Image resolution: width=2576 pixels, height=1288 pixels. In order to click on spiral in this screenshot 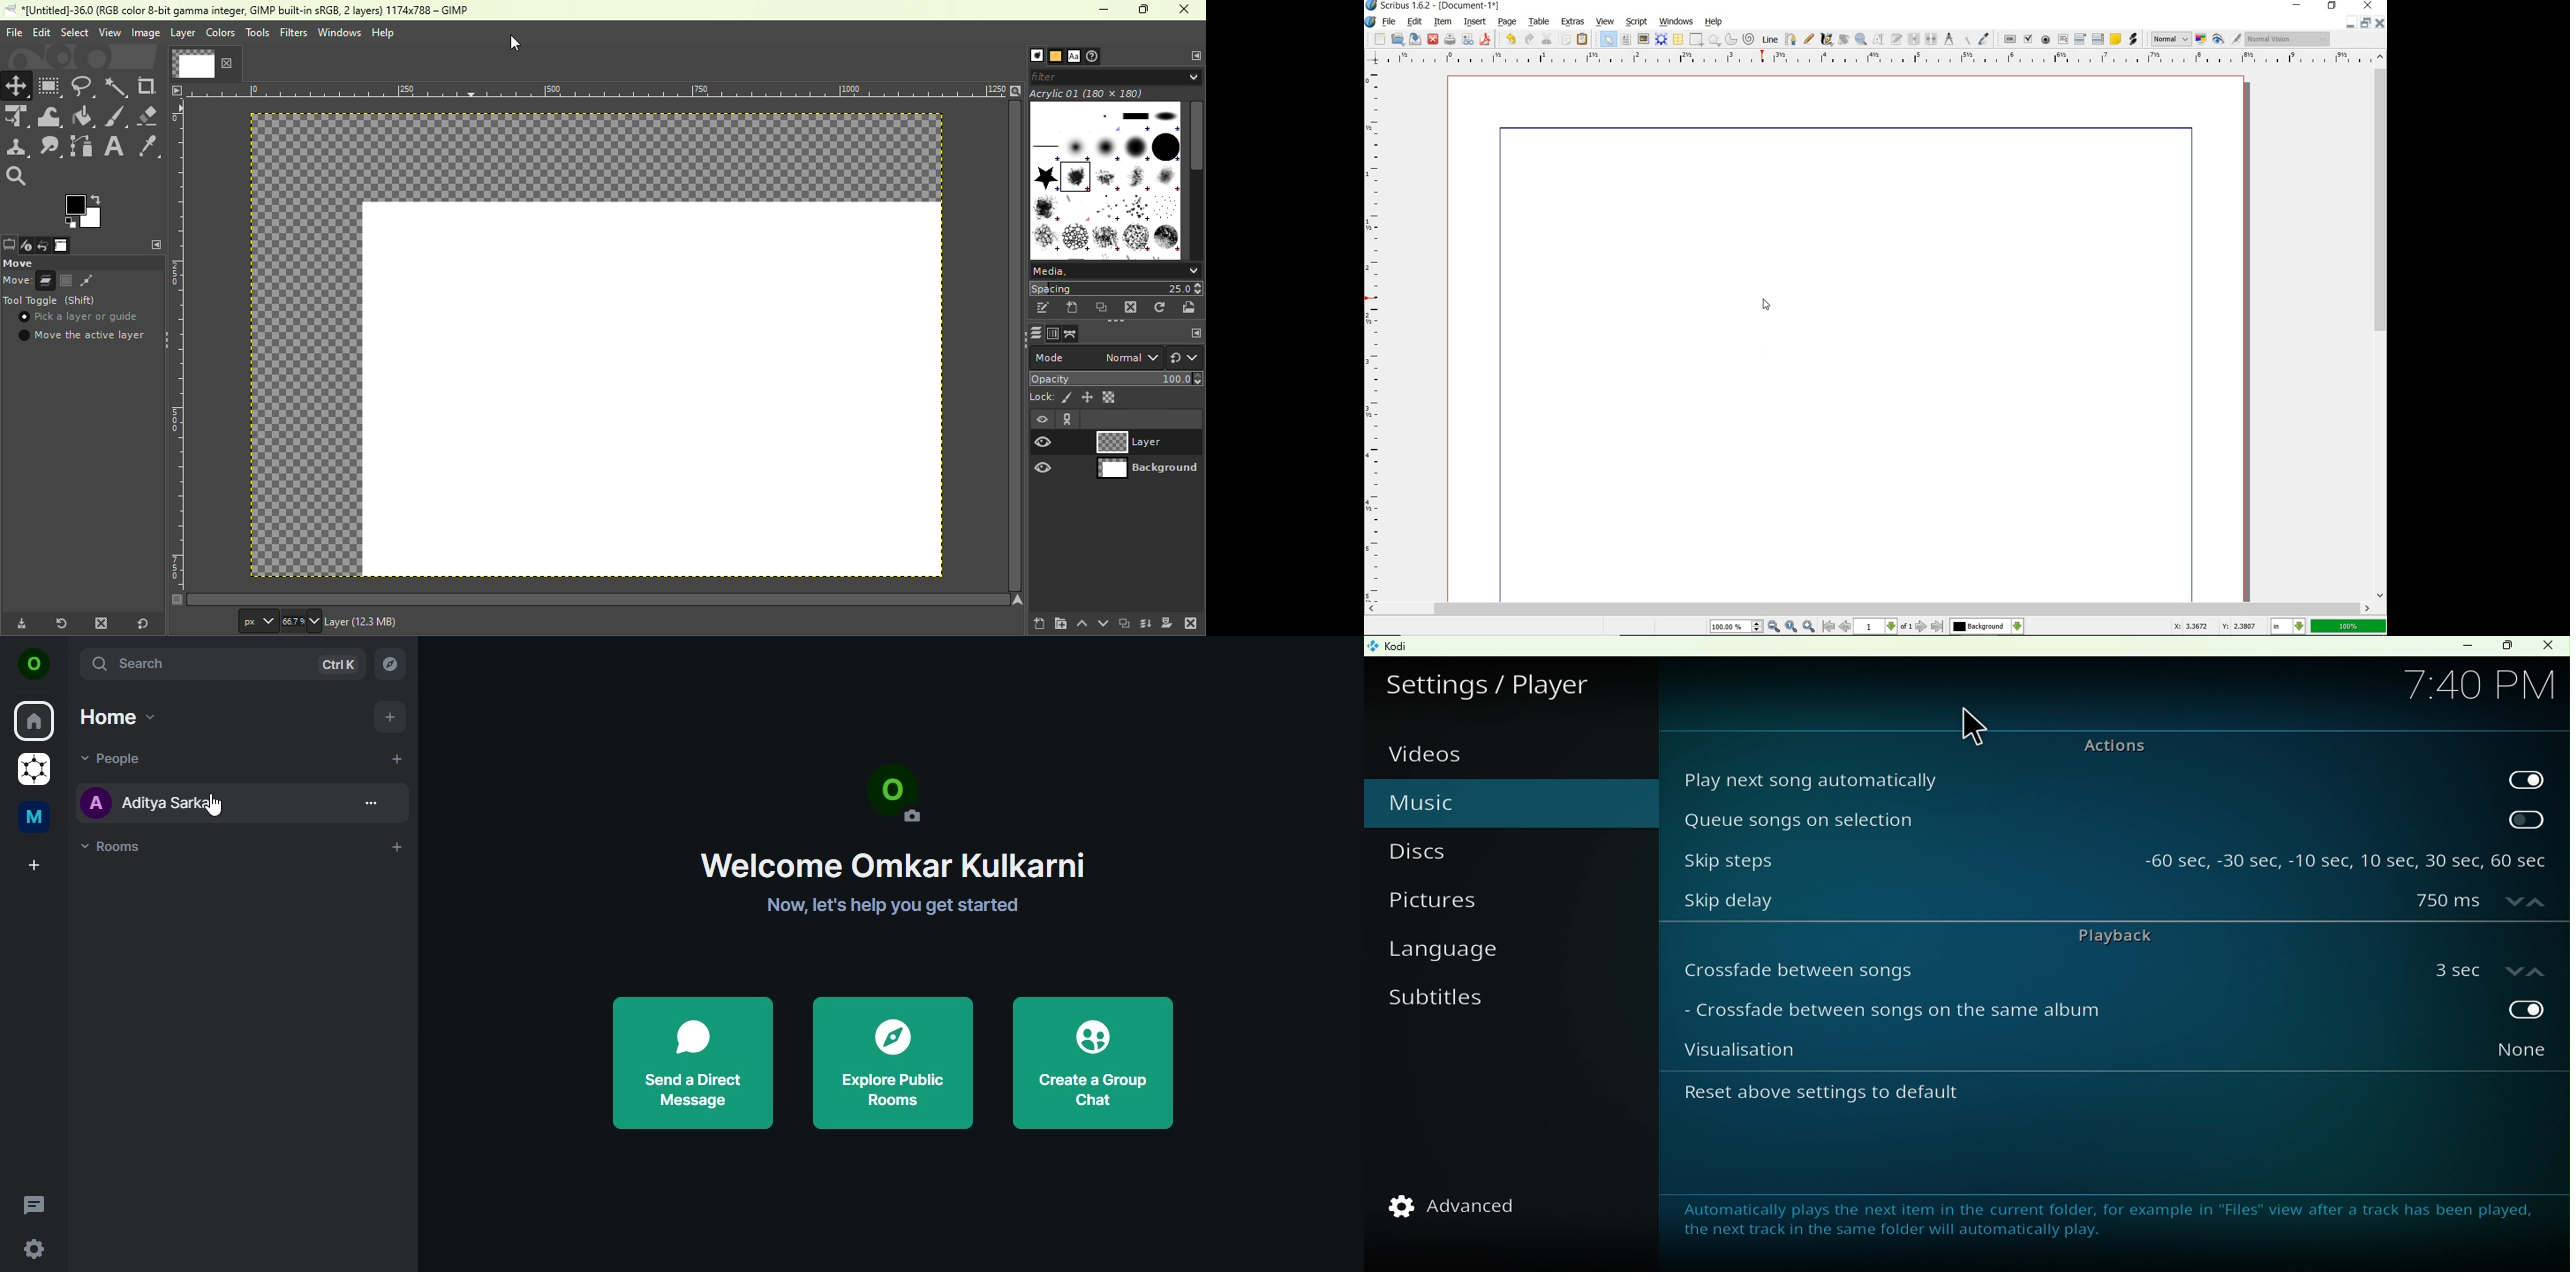, I will do `click(1749, 38)`.